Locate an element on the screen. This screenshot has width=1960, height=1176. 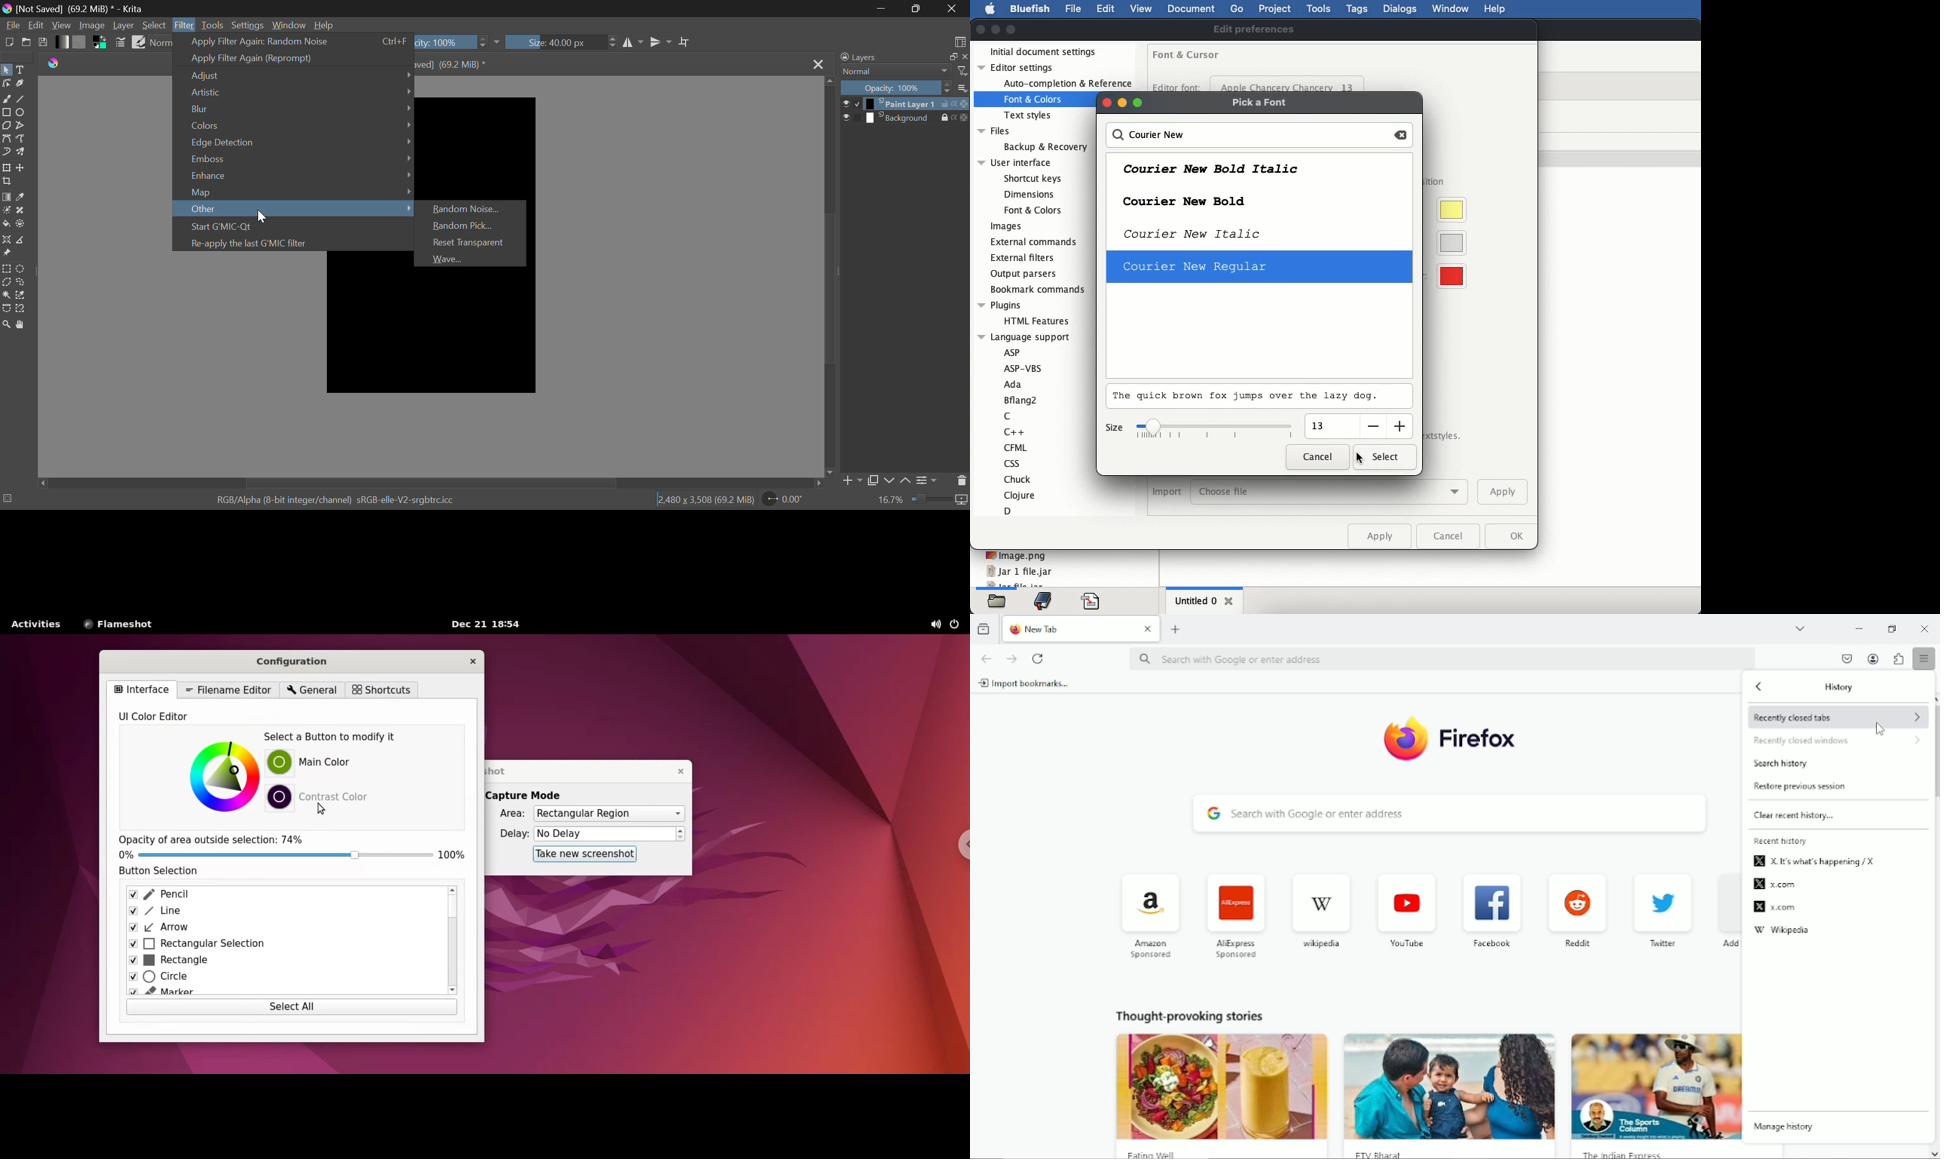
delay time input box is located at coordinates (605, 835).